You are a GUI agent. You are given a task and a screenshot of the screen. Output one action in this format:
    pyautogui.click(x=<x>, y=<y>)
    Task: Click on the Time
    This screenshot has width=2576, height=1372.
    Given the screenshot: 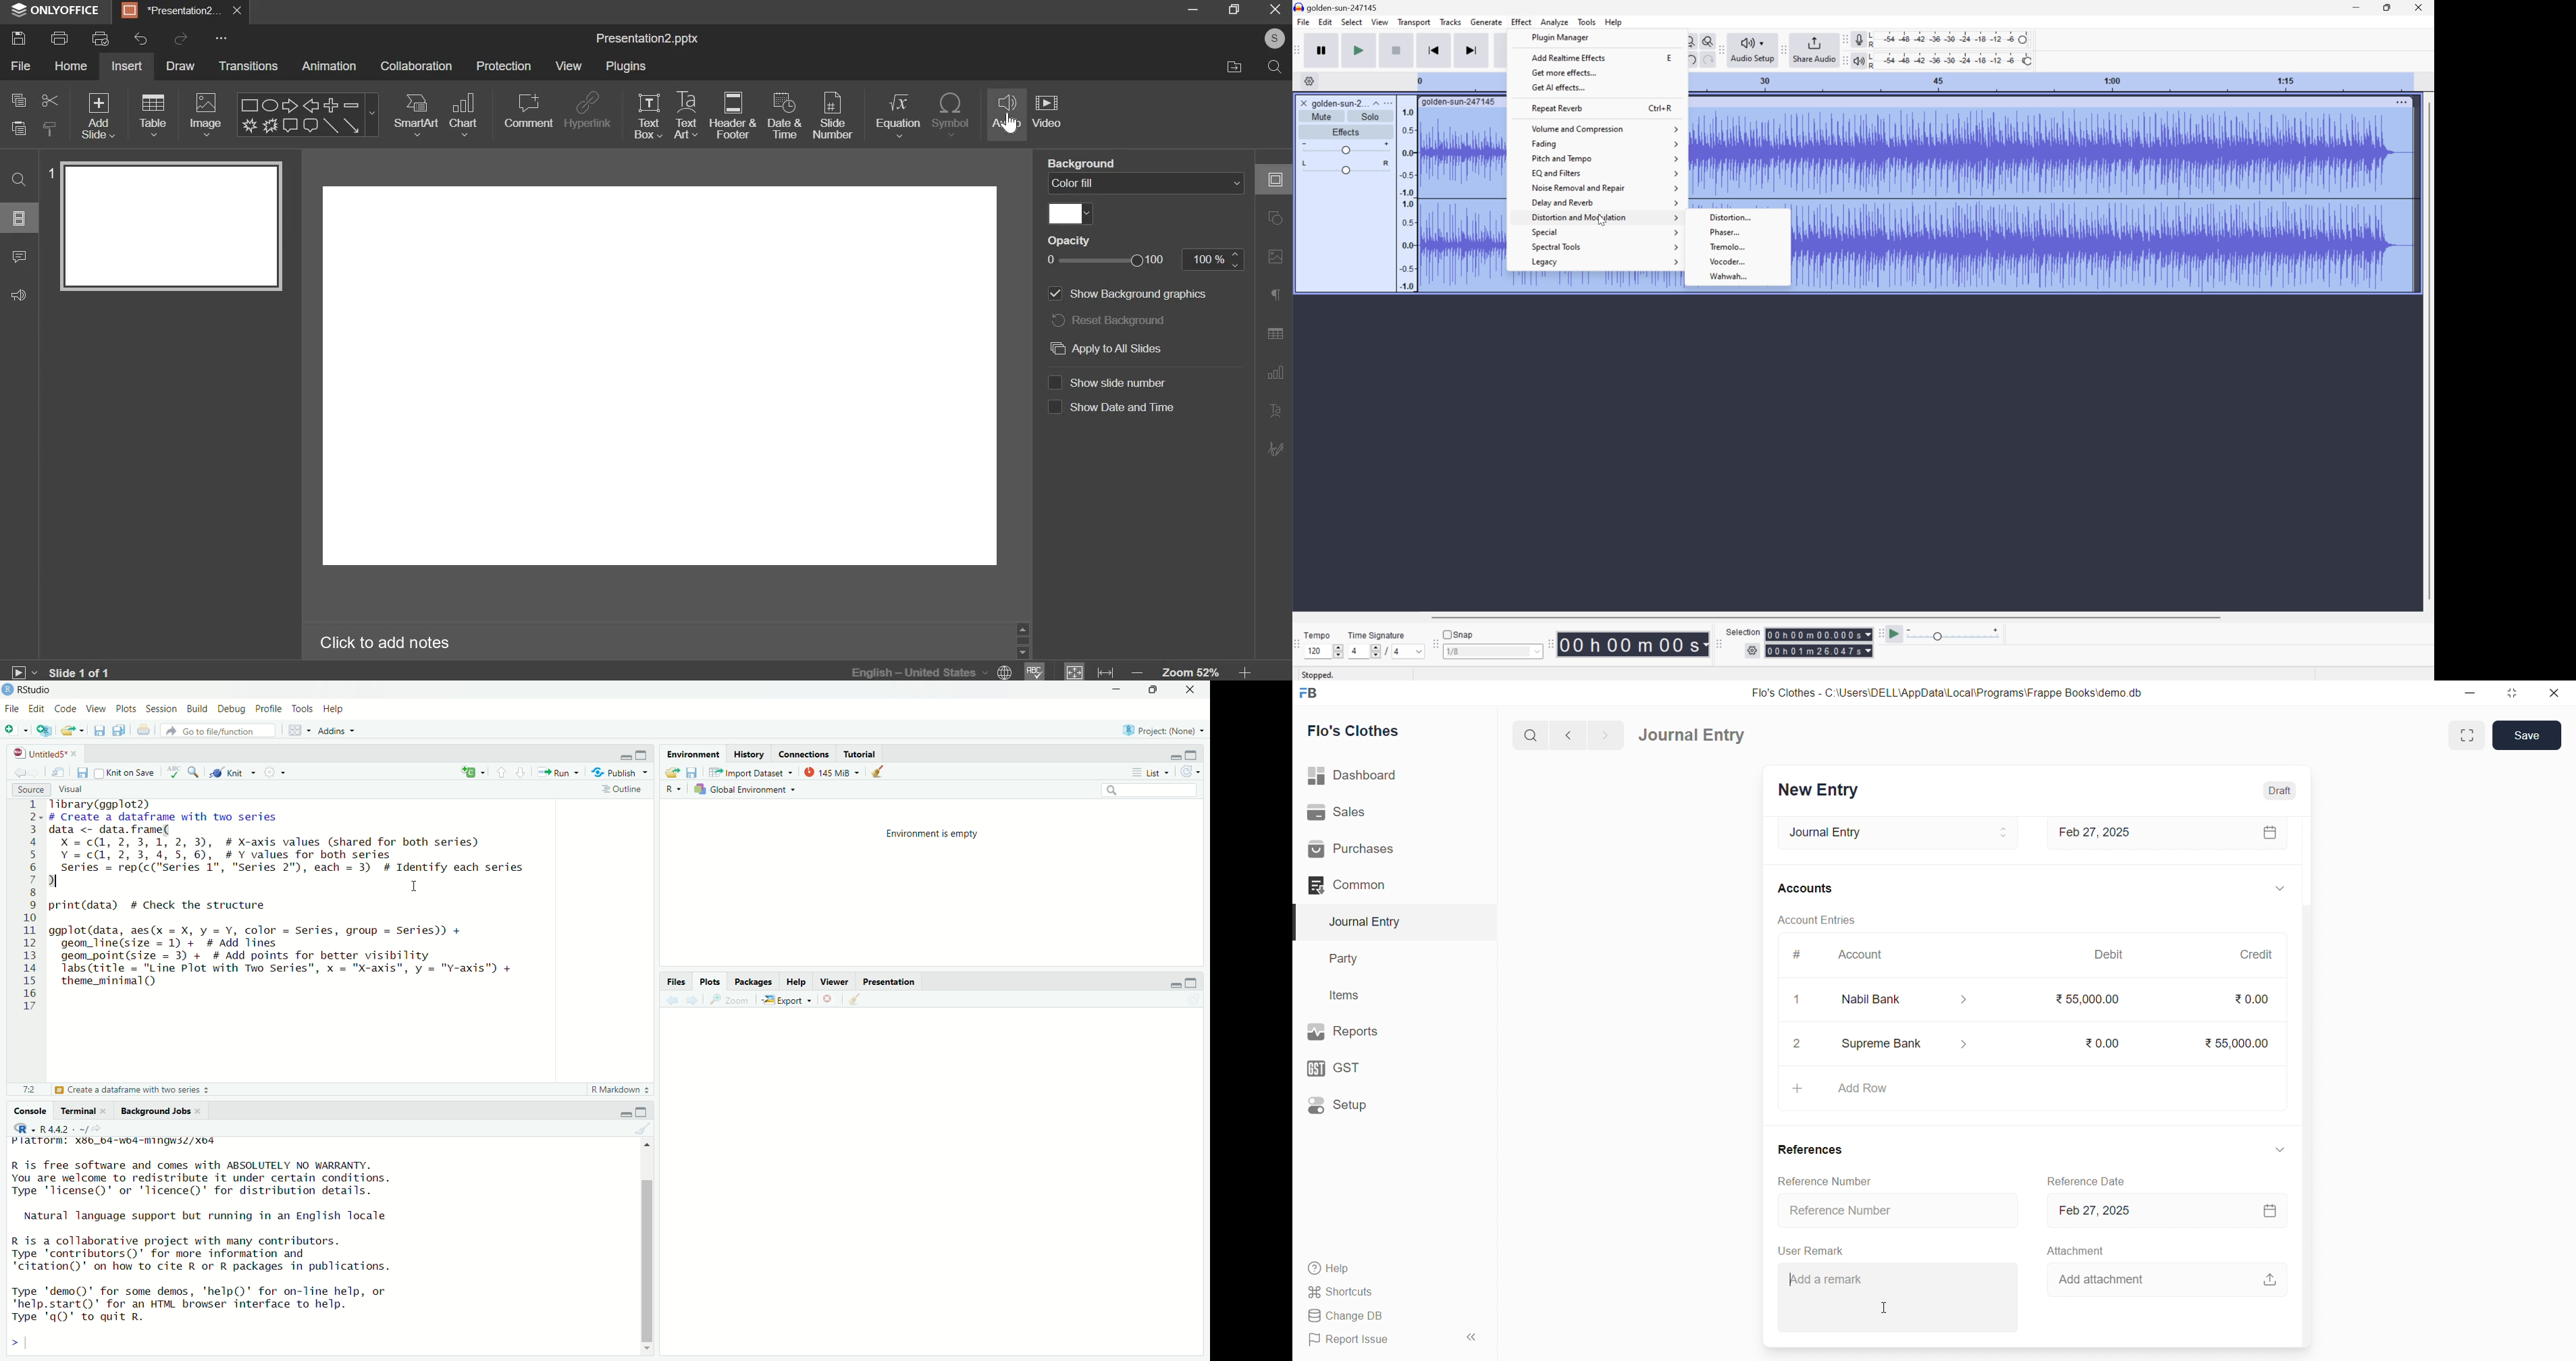 What is the action you would take?
    pyautogui.click(x=1634, y=643)
    